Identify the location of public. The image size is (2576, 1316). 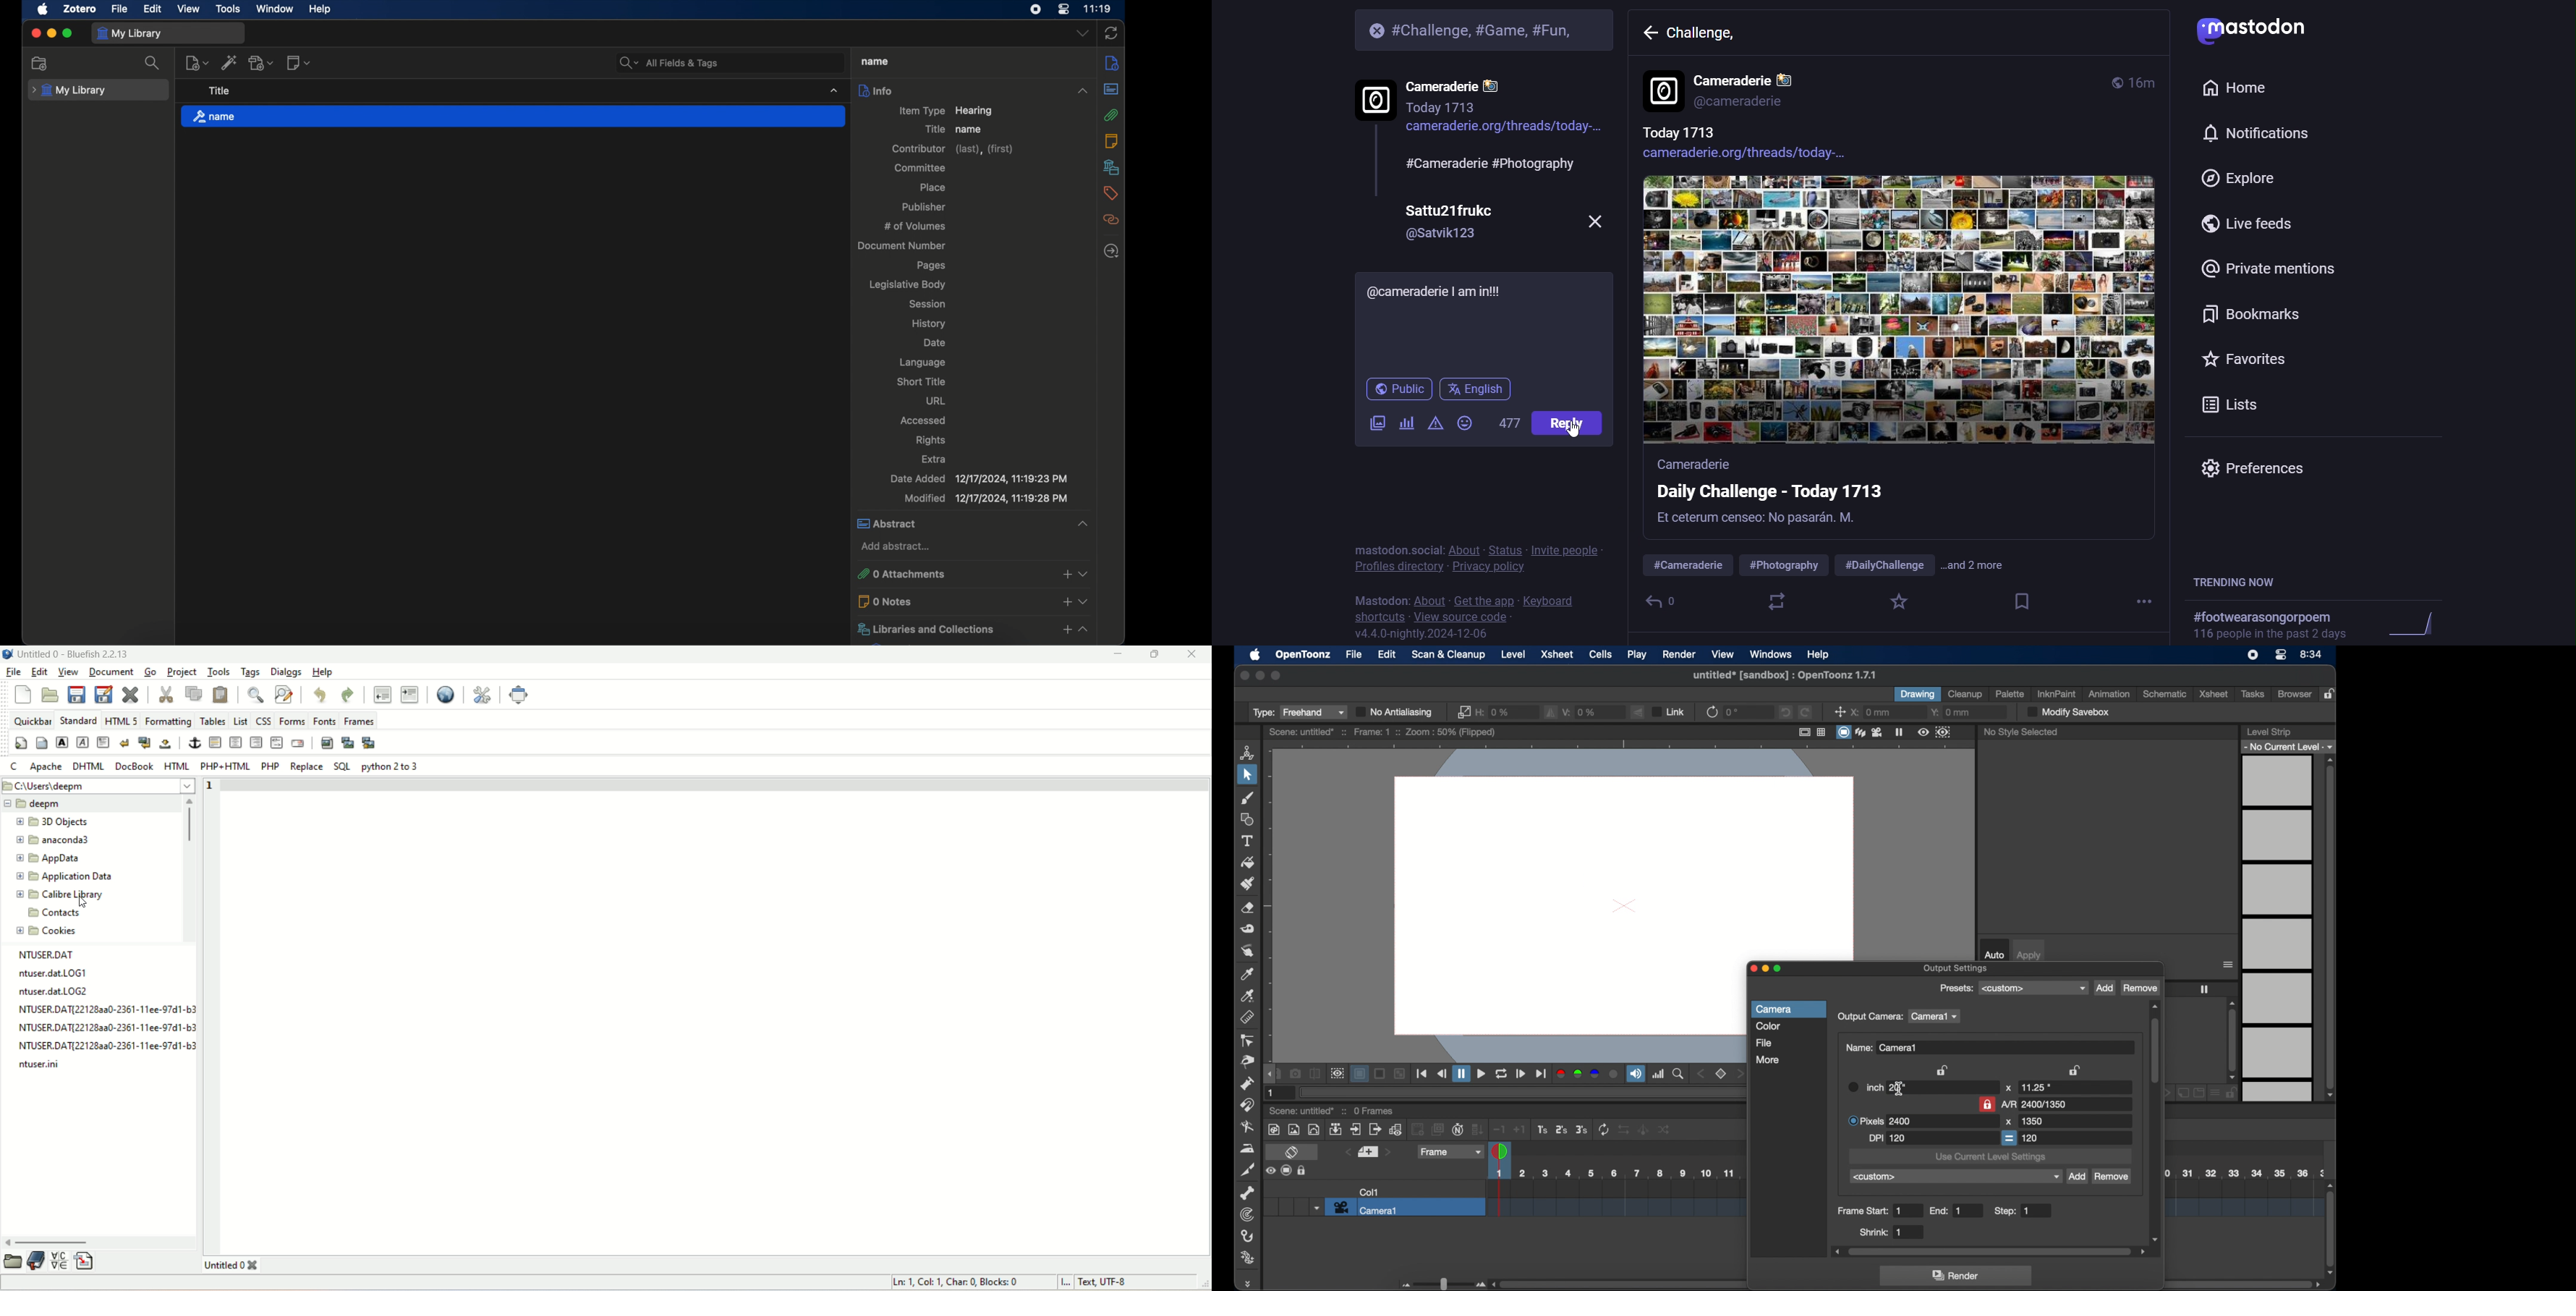
(2113, 80).